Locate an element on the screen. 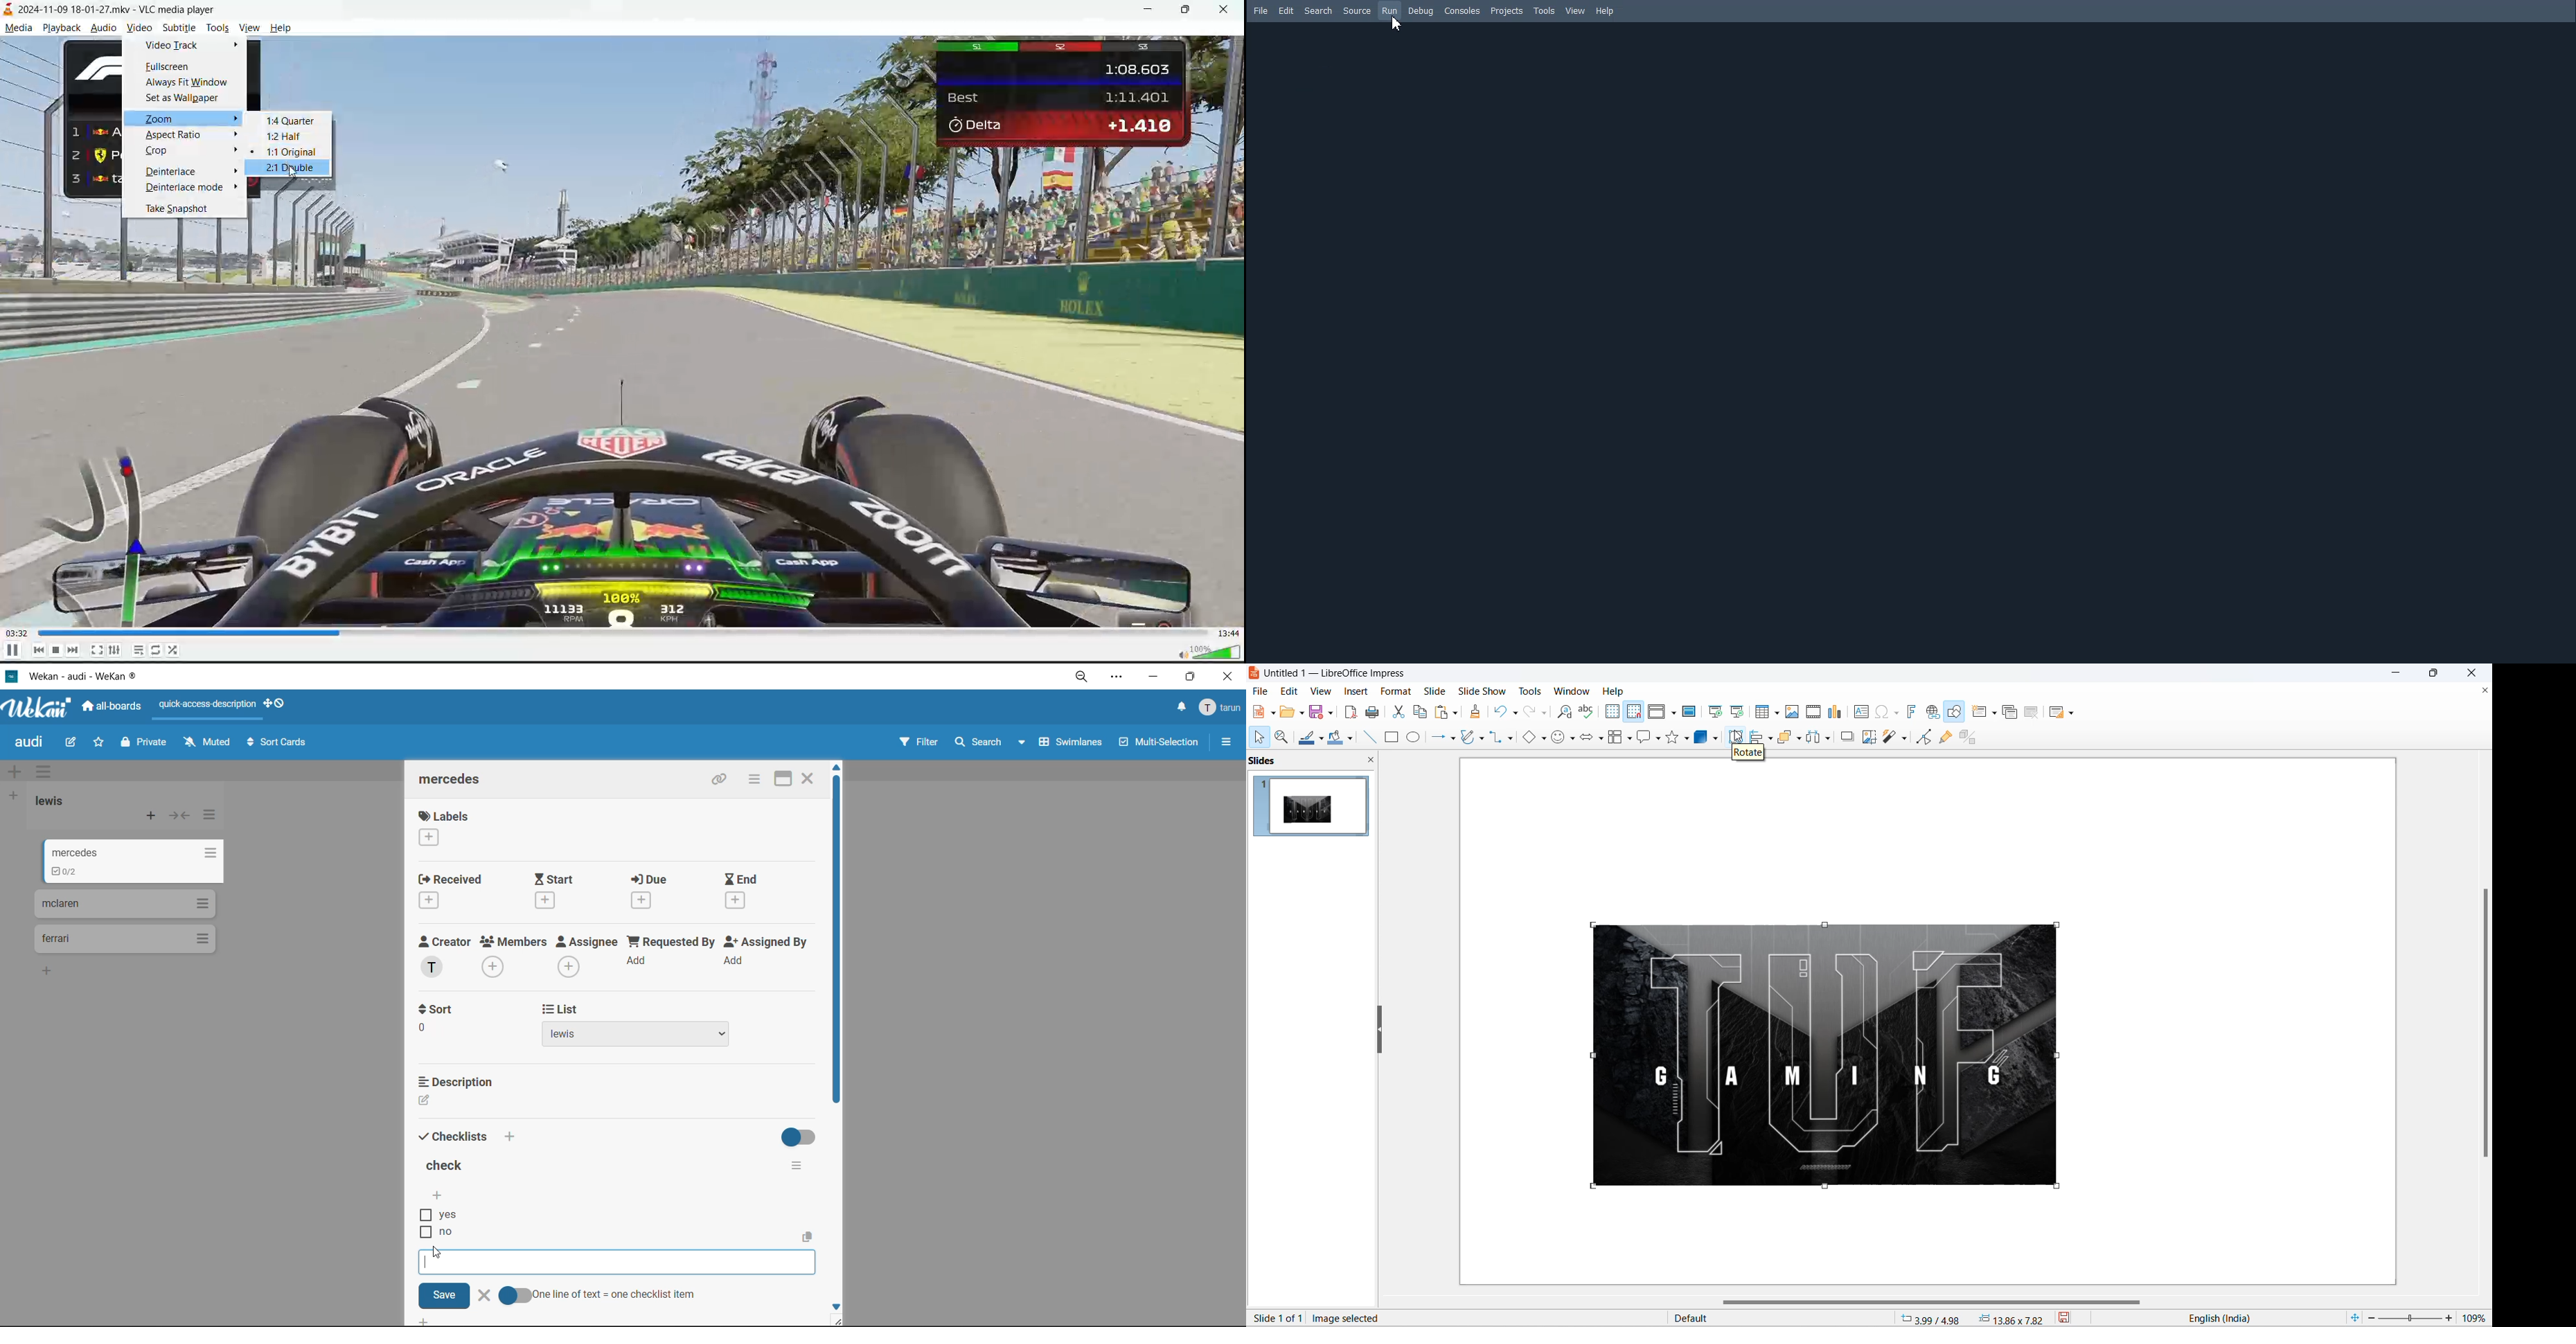 This screenshot has width=2576, height=1344. tools is located at coordinates (1535, 691).